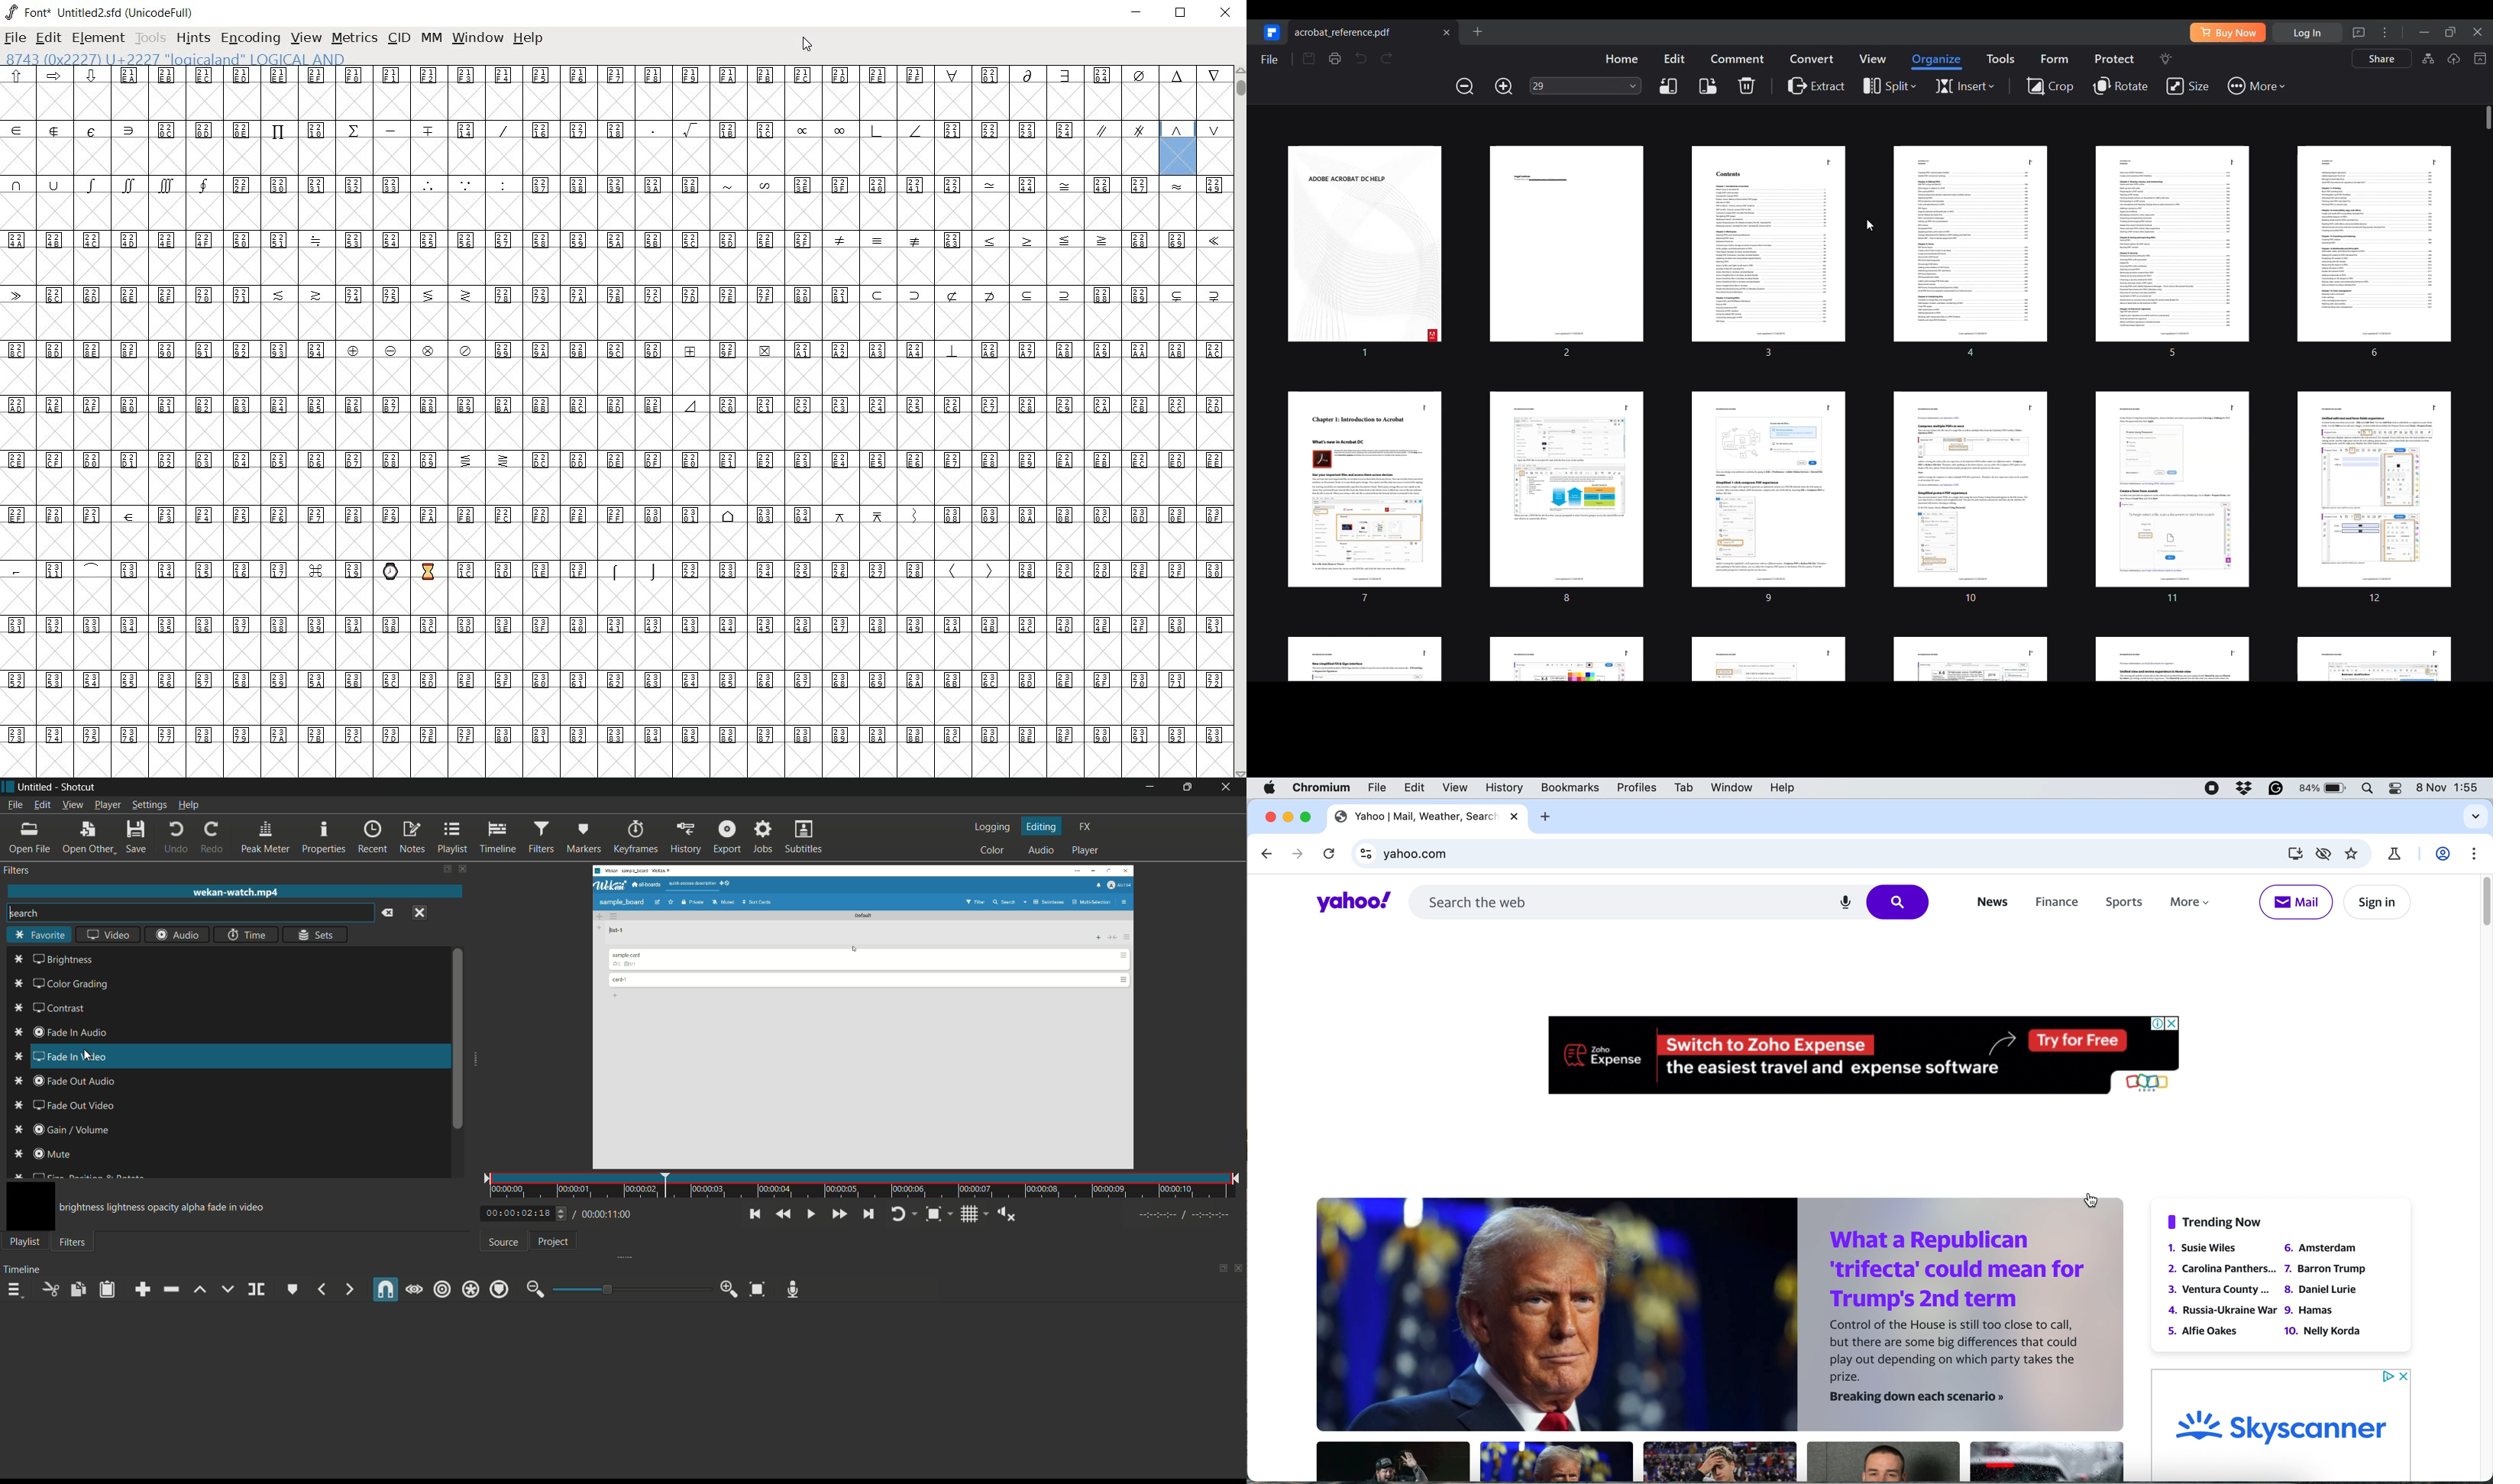 This screenshot has height=1484, width=2520. I want to click on skip to the previous point, so click(756, 1214).